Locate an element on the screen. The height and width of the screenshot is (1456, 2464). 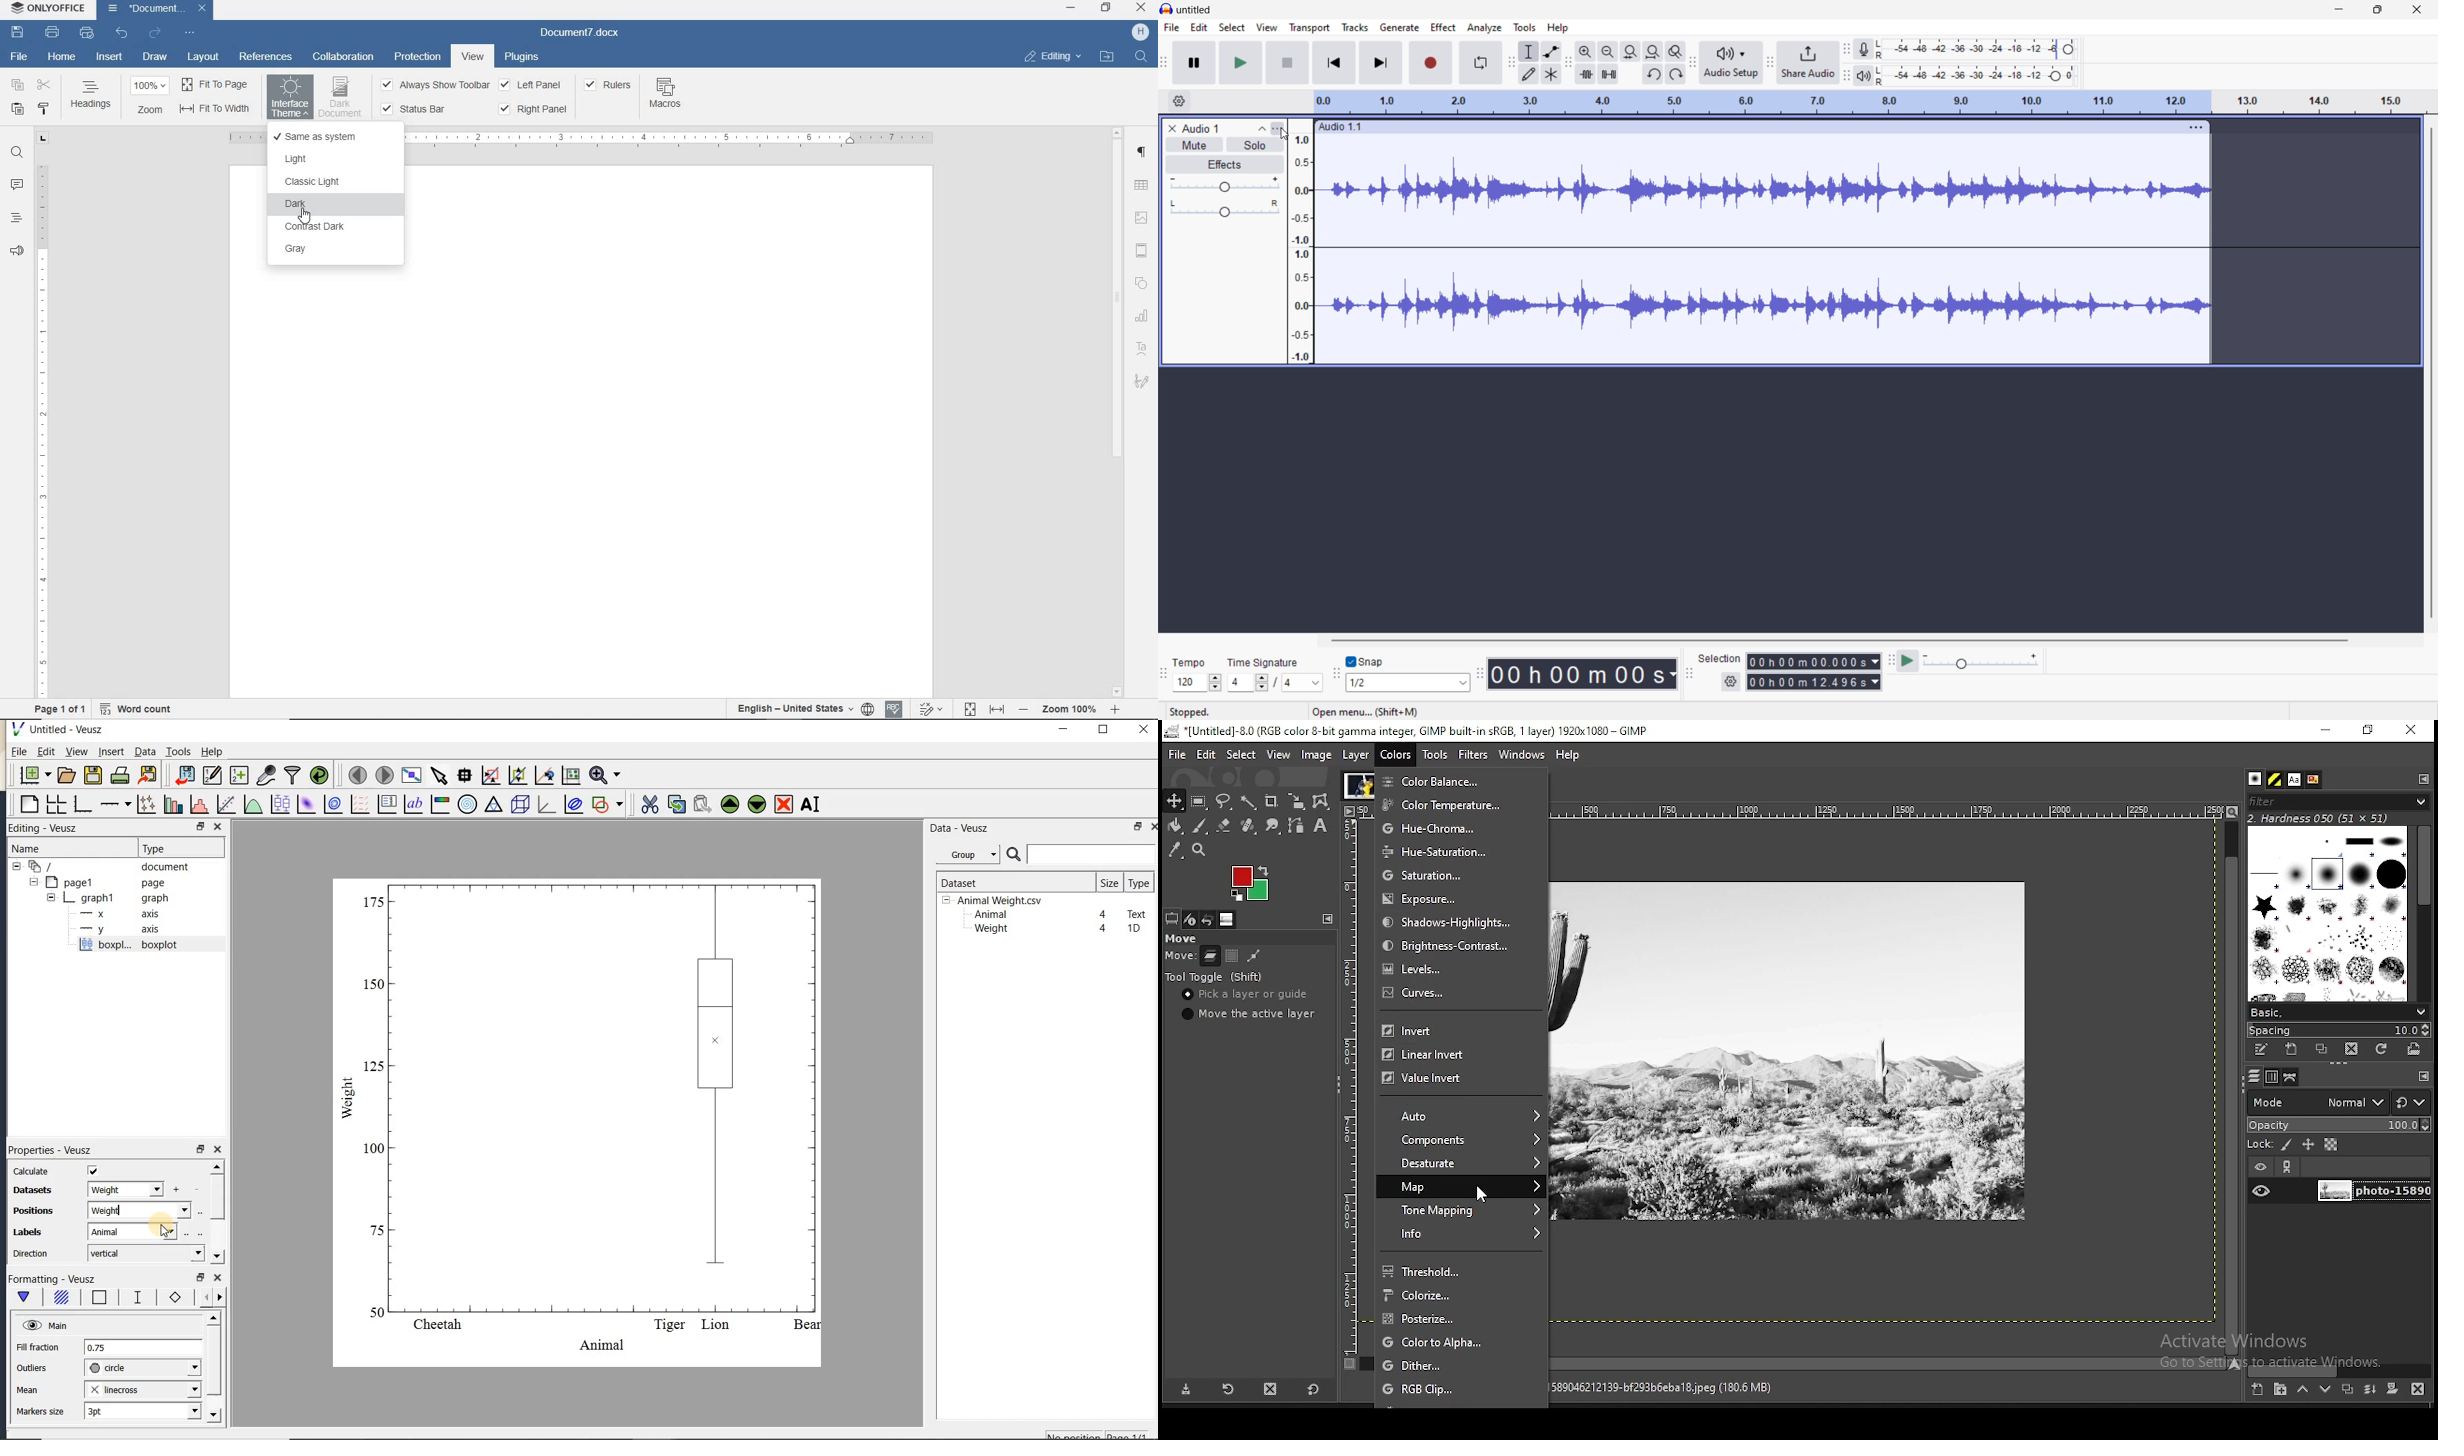
snap is located at coordinates (1383, 662).